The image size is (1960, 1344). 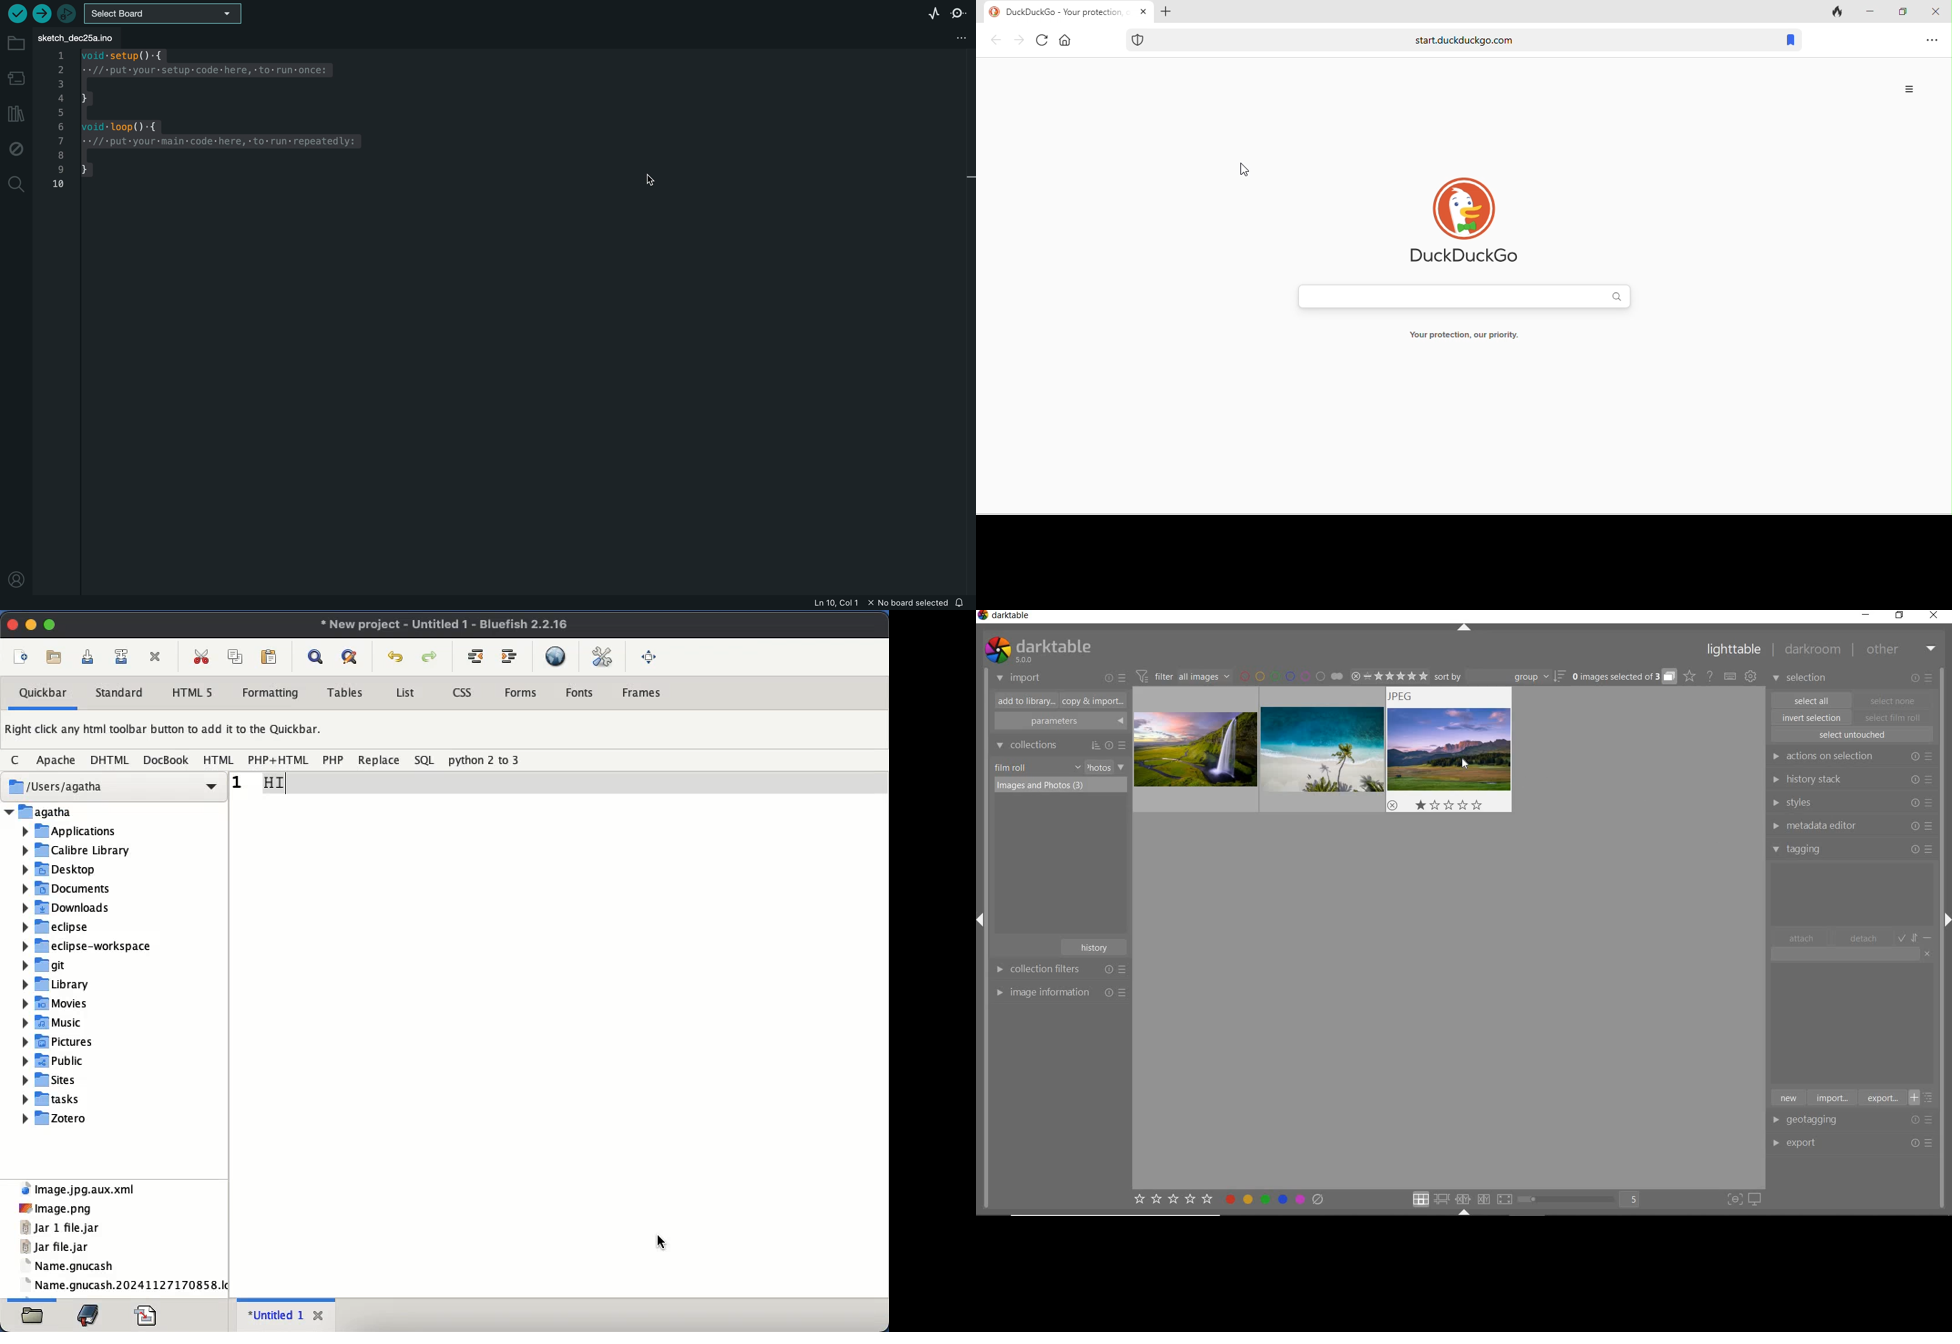 What do you see at coordinates (1181, 675) in the screenshot?
I see `filter images based on their module order` at bounding box center [1181, 675].